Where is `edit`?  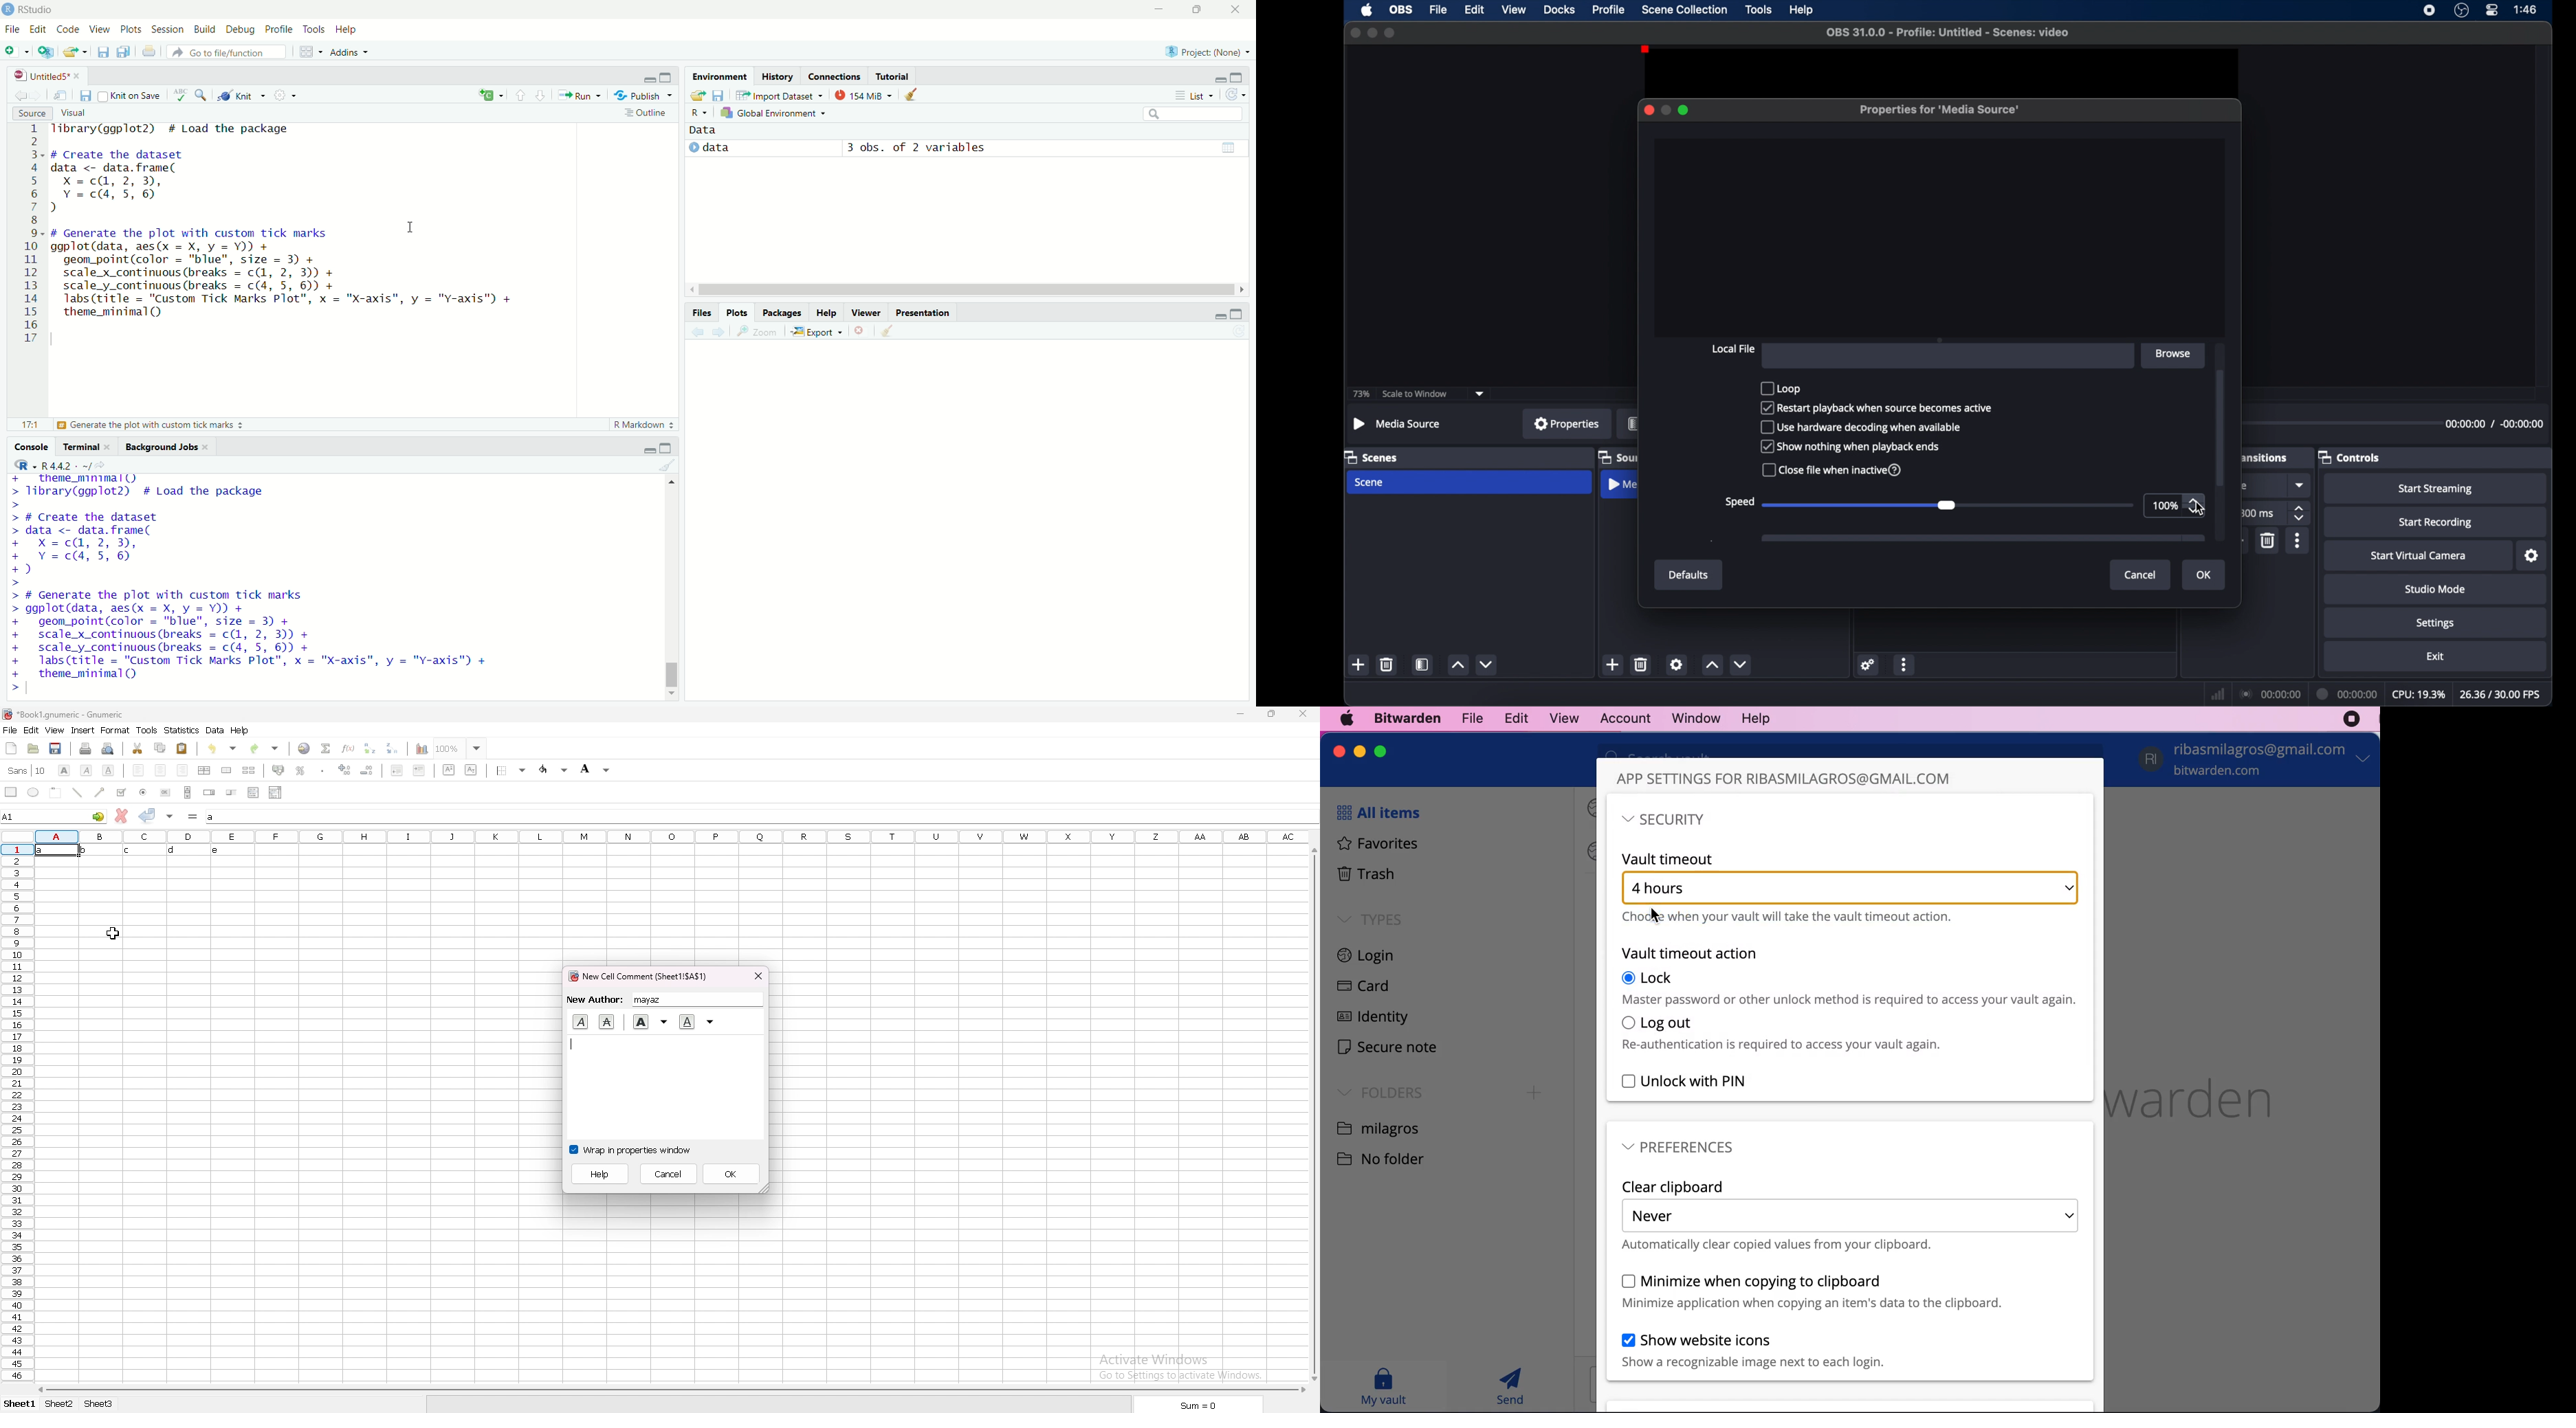
edit is located at coordinates (1513, 718).